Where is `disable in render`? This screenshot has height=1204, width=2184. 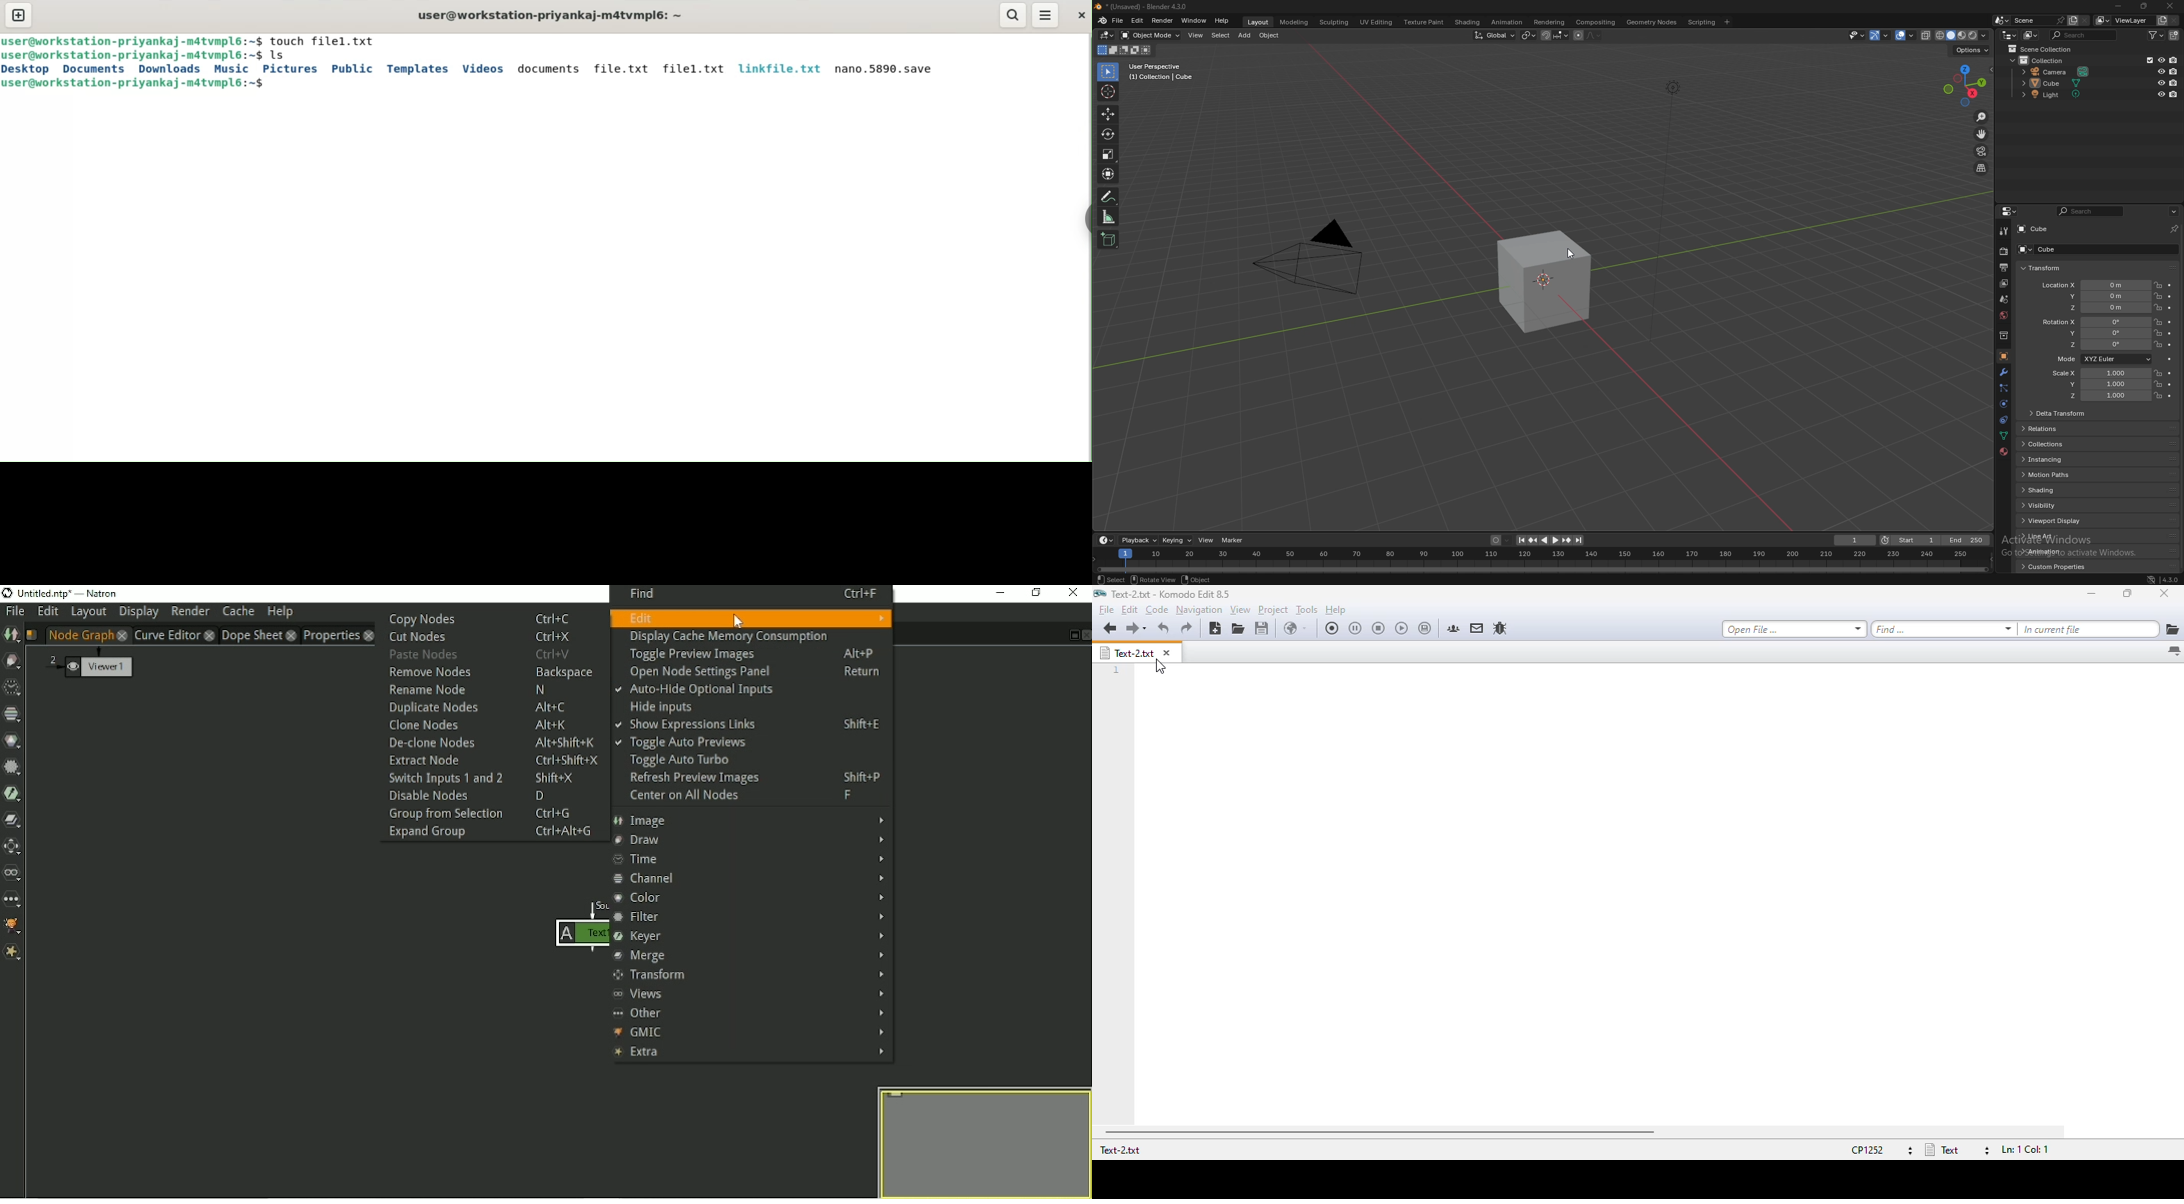 disable in render is located at coordinates (2174, 60).